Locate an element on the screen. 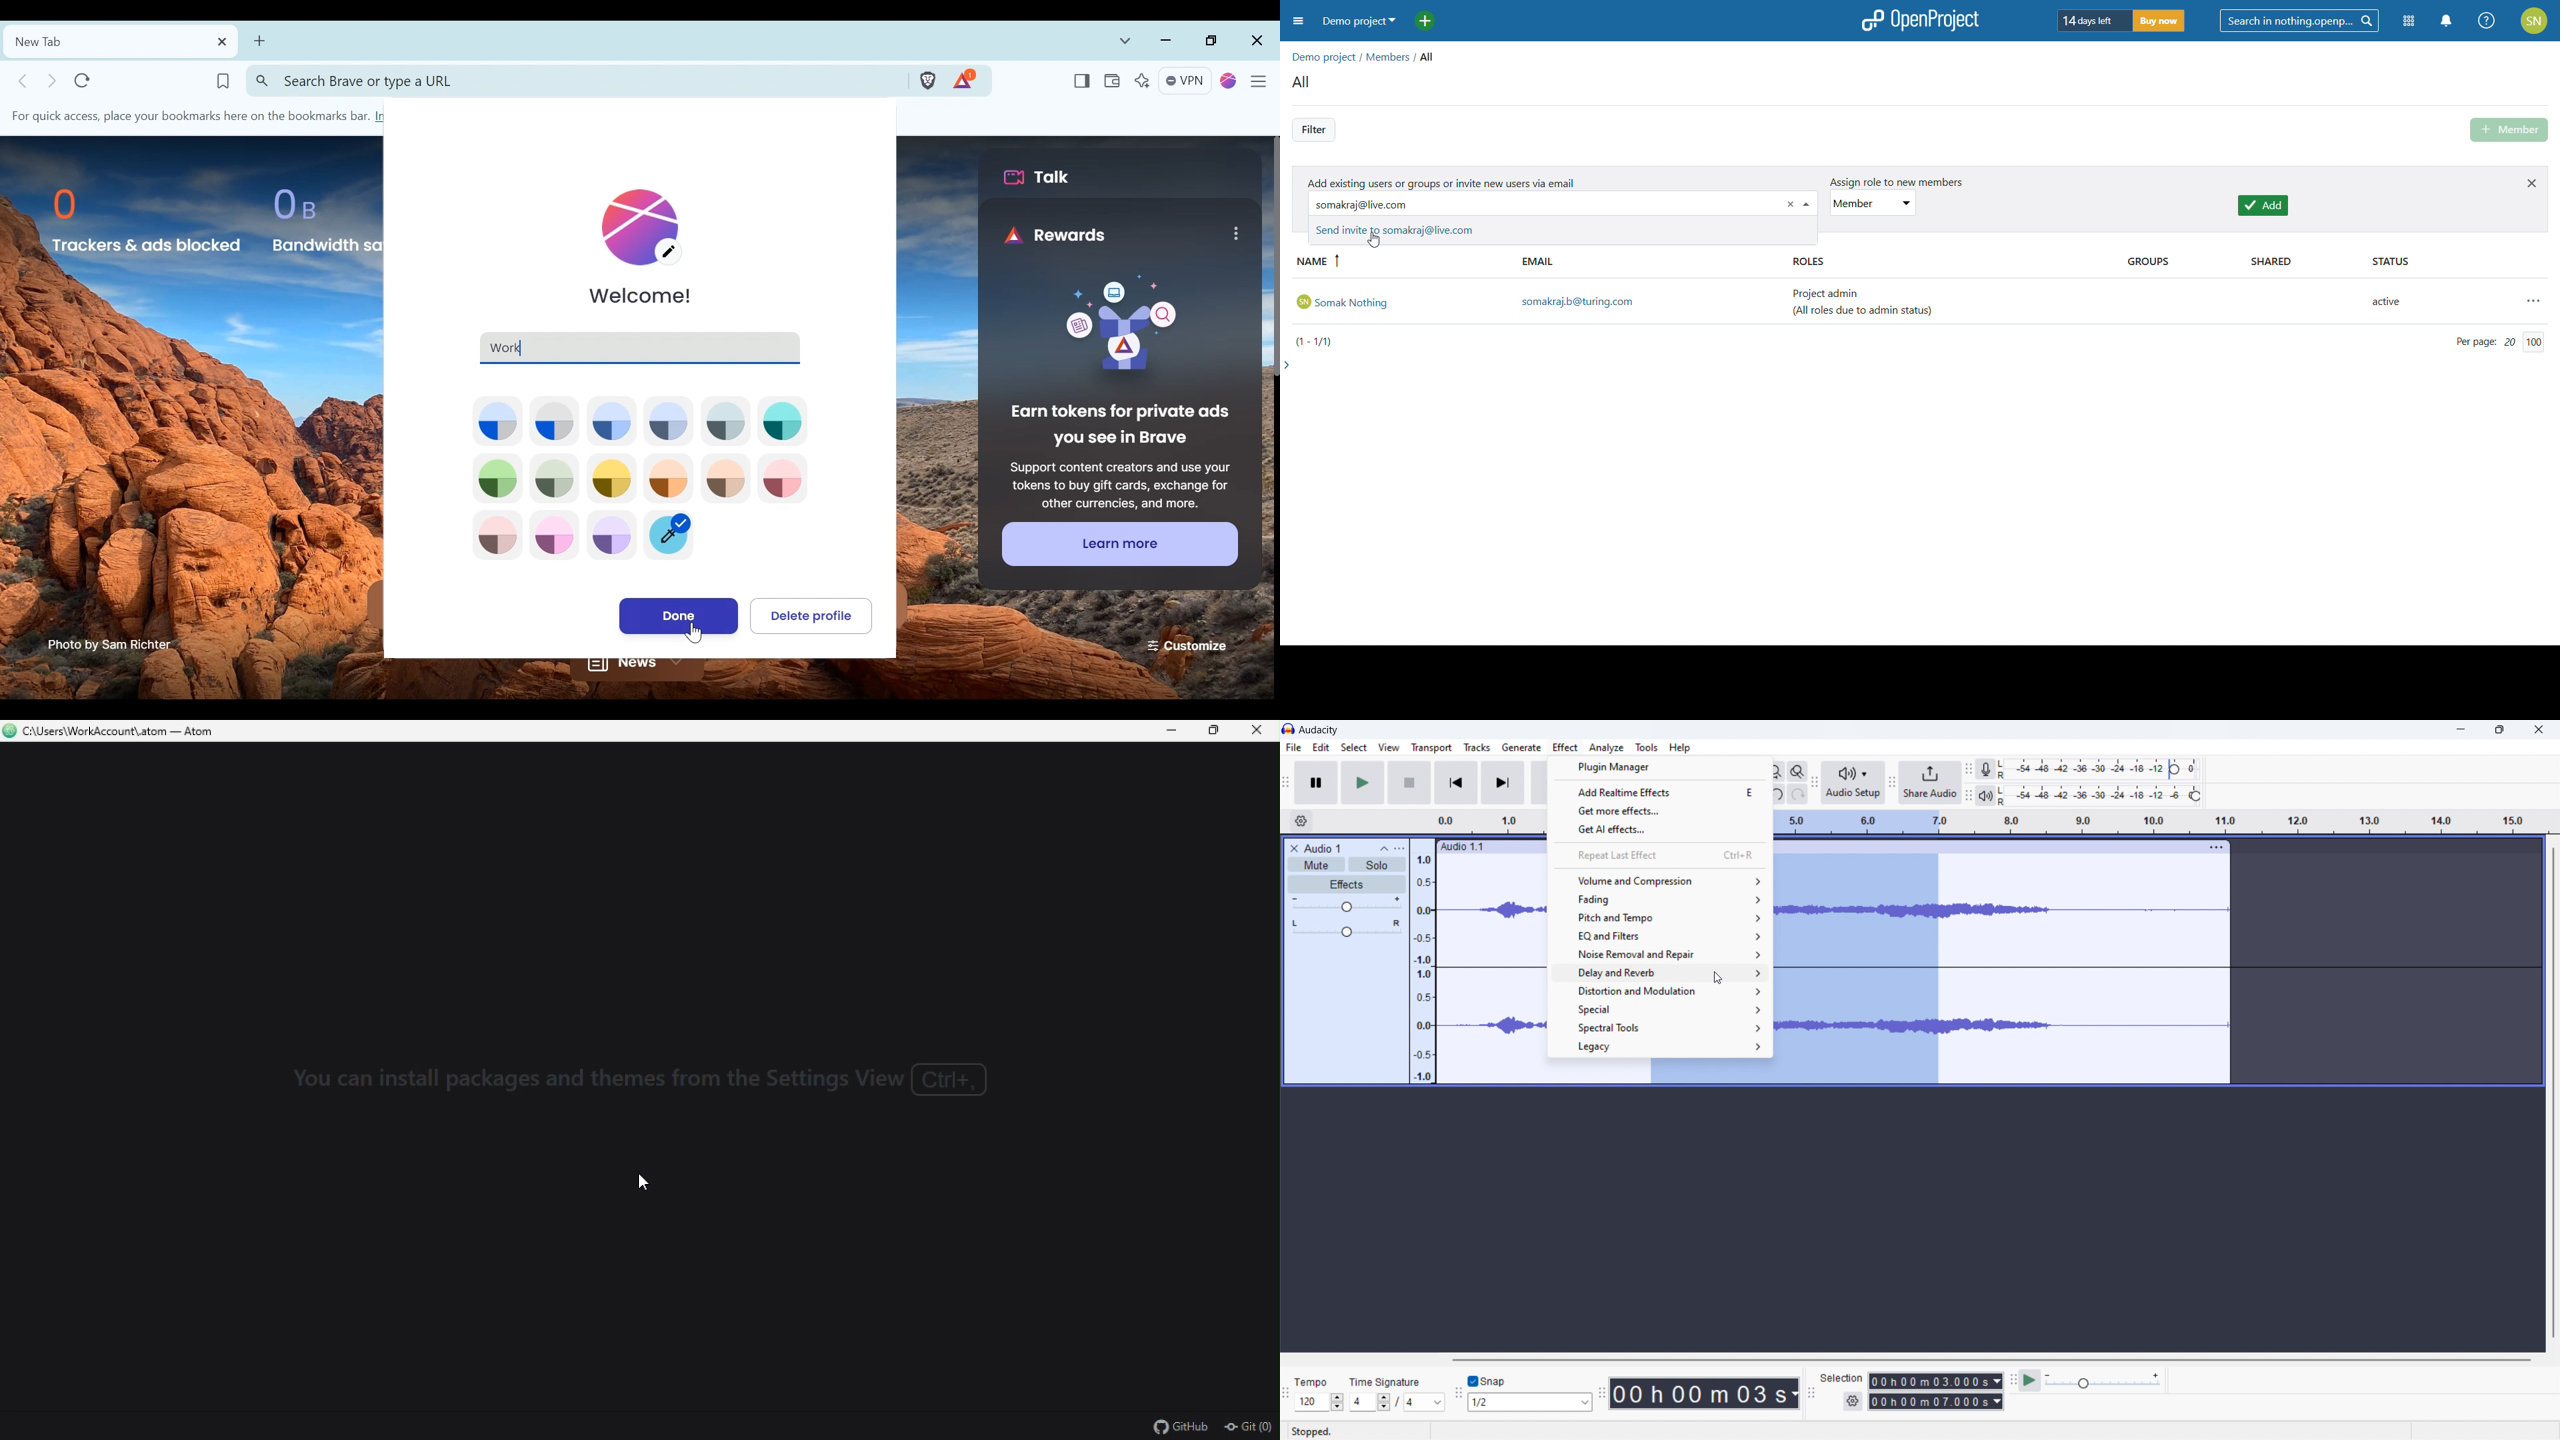 Image resolution: width=2576 pixels, height=1456 pixels. amplitude is located at coordinates (1424, 969).